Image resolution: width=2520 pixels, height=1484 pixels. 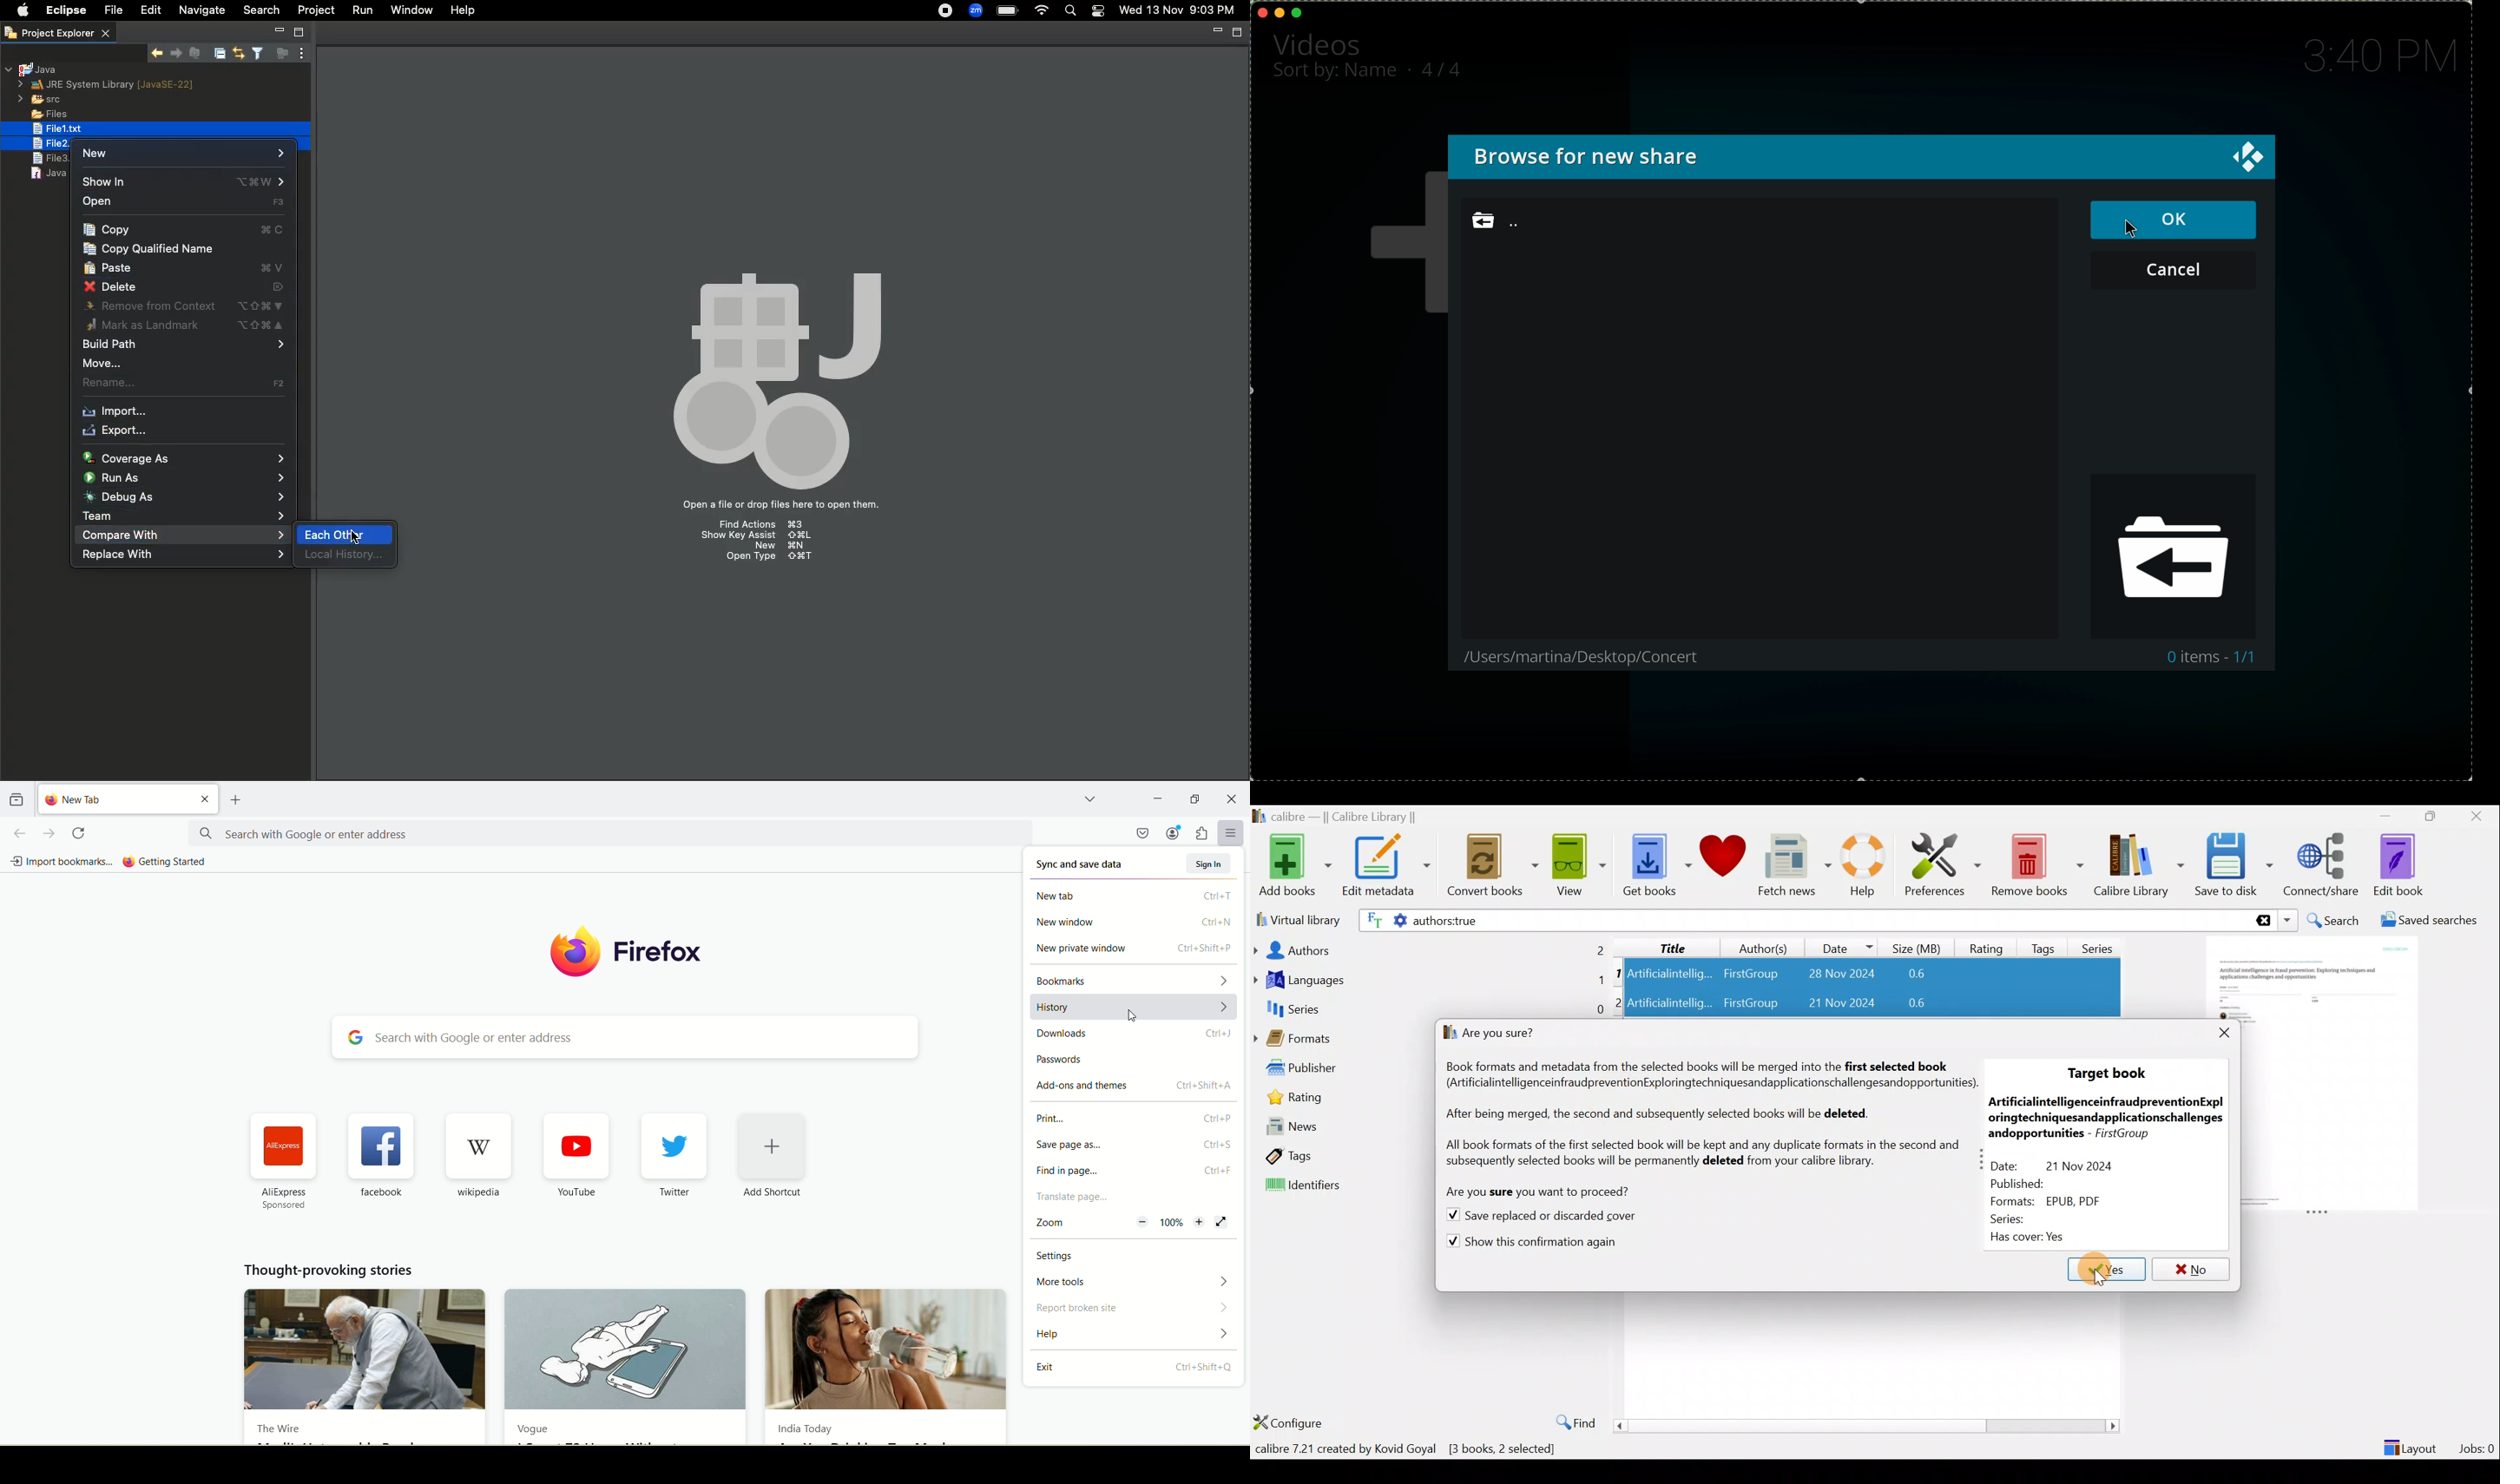 What do you see at coordinates (2138, 862) in the screenshot?
I see `Calibre library` at bounding box center [2138, 862].